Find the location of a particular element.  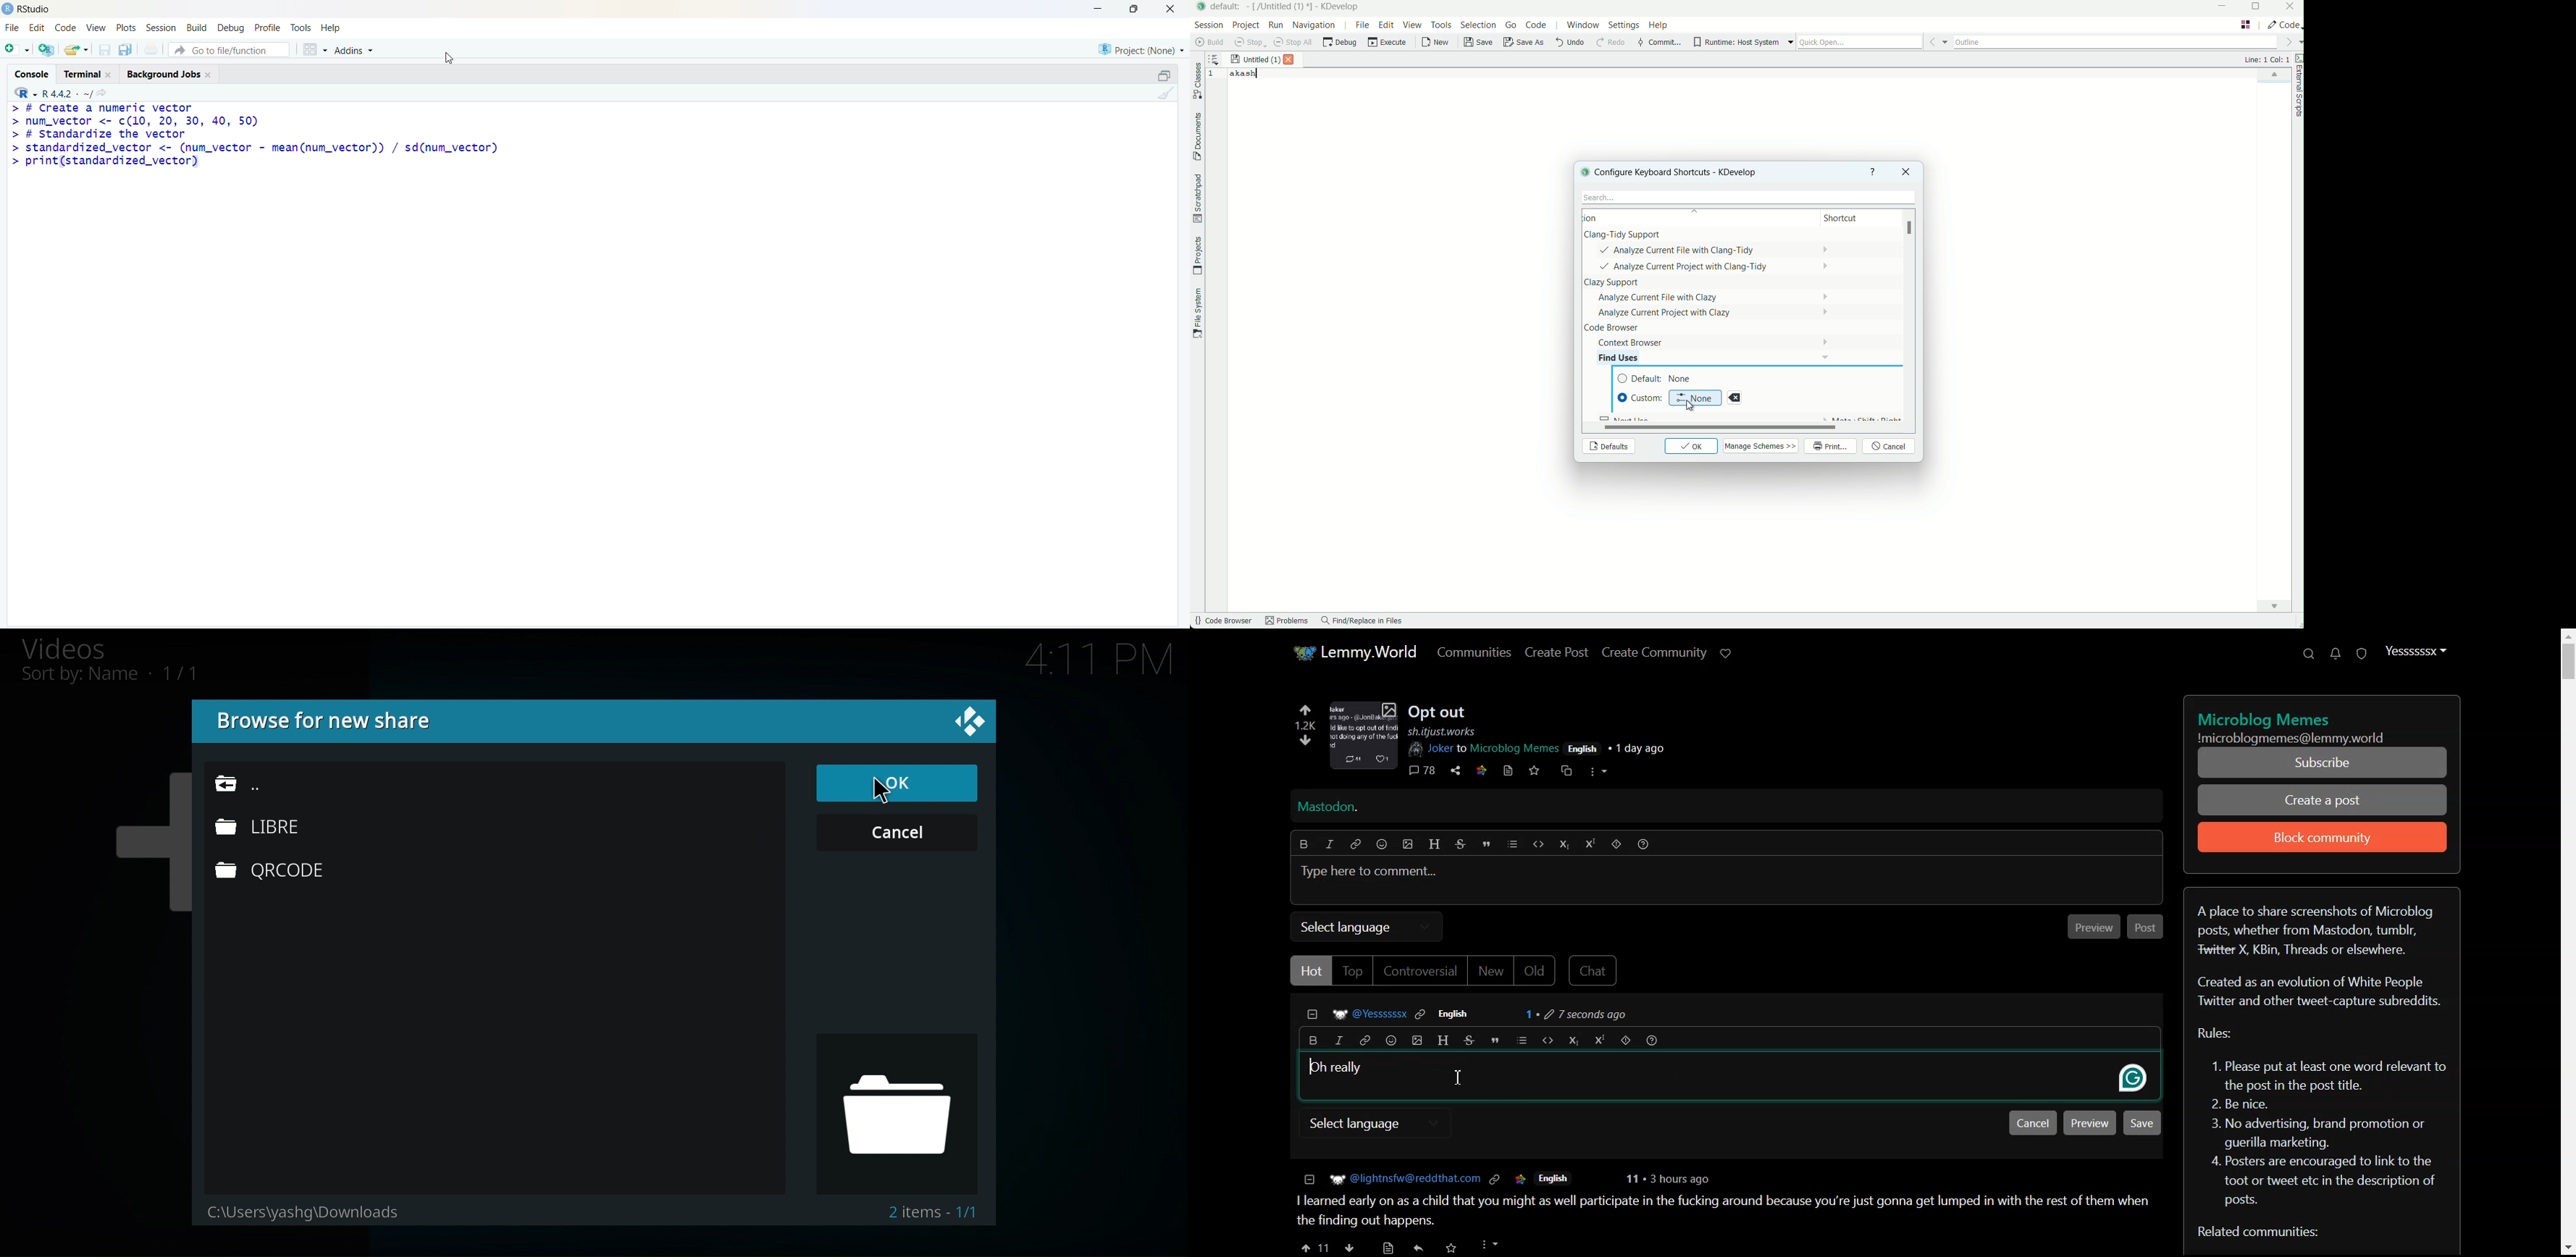

Emoji is located at coordinates (1389, 1041).